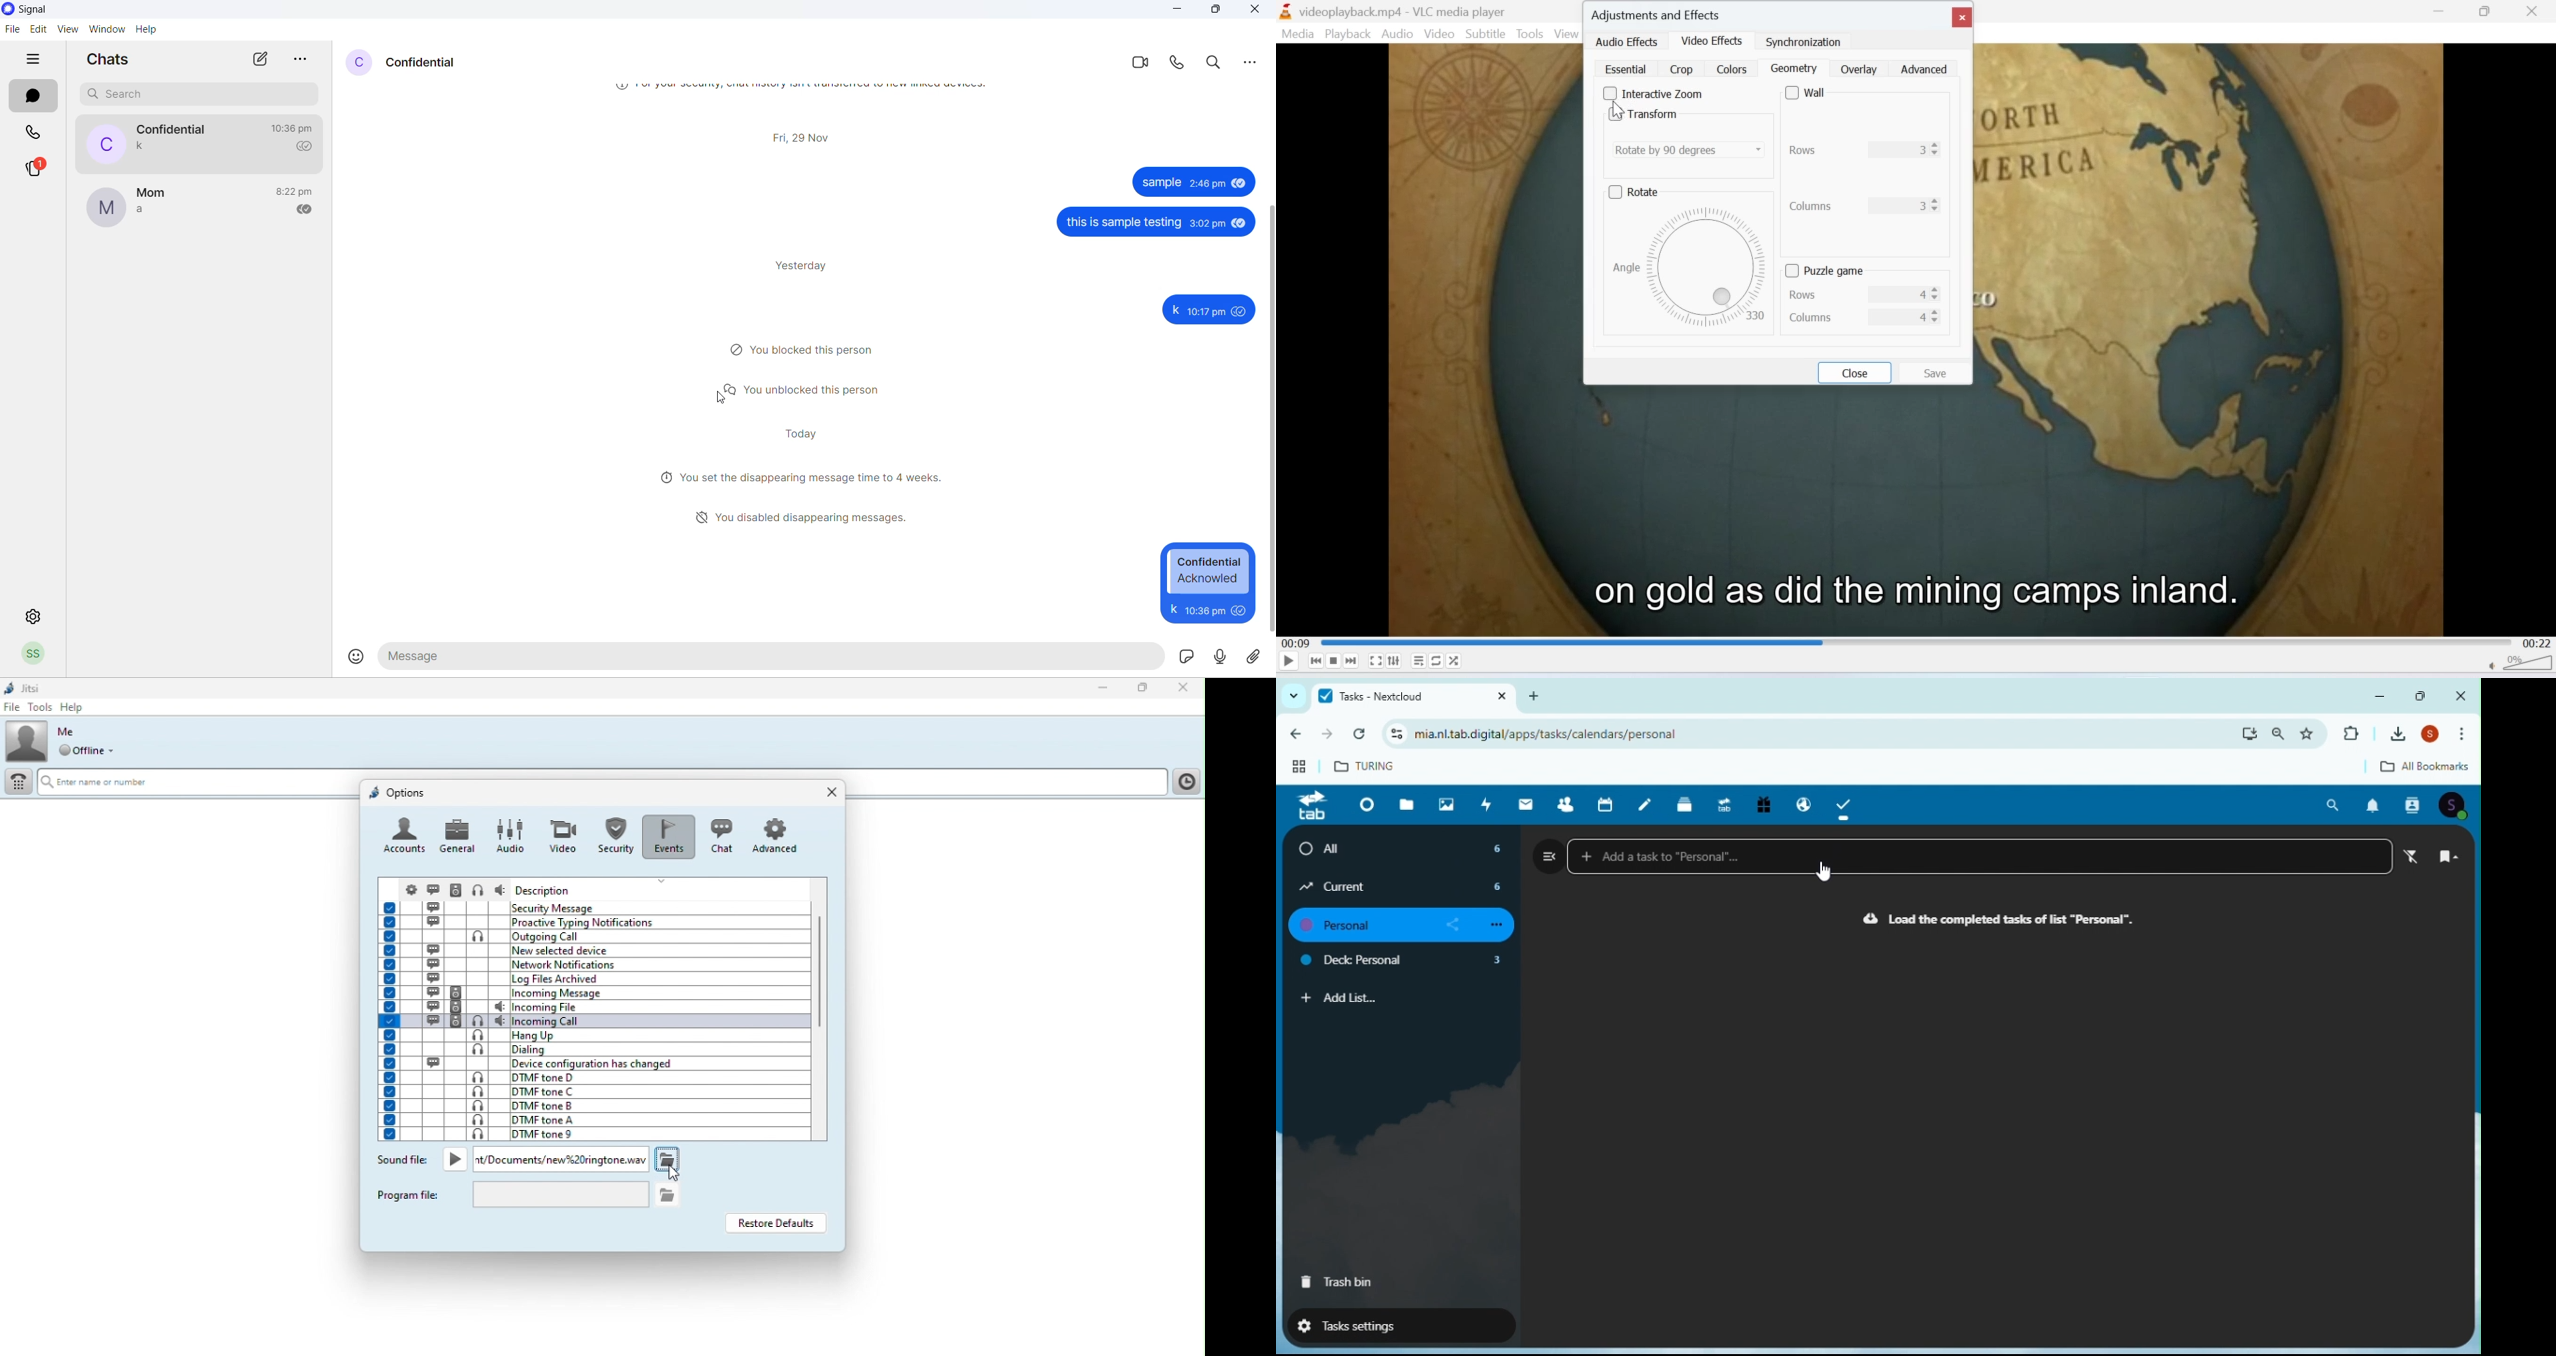  I want to click on Window, so click(106, 29).